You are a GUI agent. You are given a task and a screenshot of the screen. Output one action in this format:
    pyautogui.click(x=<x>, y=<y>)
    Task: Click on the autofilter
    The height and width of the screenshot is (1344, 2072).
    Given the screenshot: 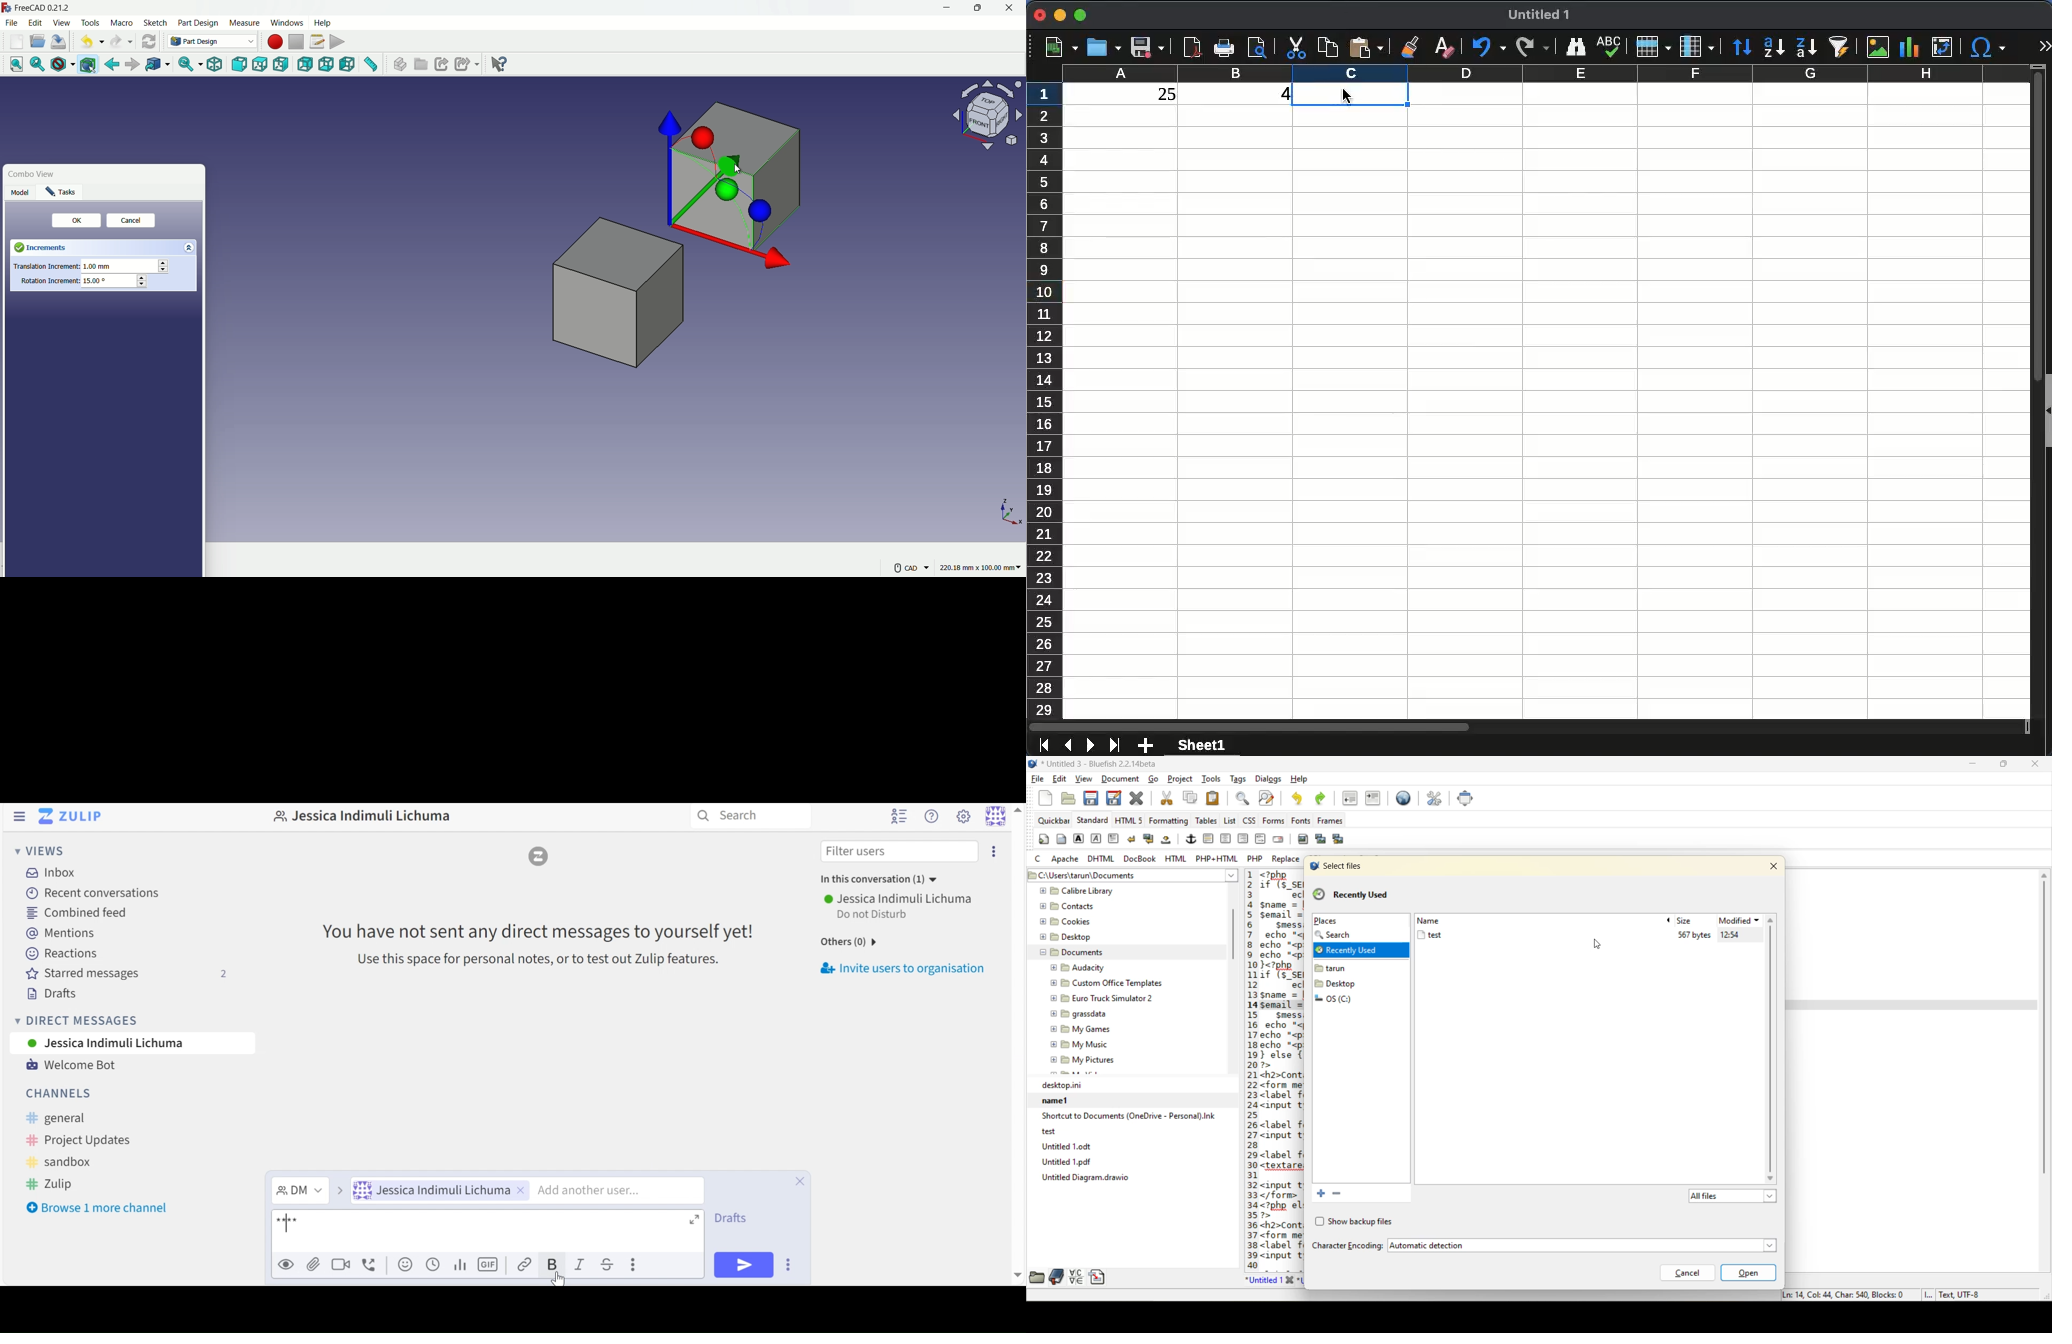 What is the action you would take?
    pyautogui.click(x=1842, y=47)
    